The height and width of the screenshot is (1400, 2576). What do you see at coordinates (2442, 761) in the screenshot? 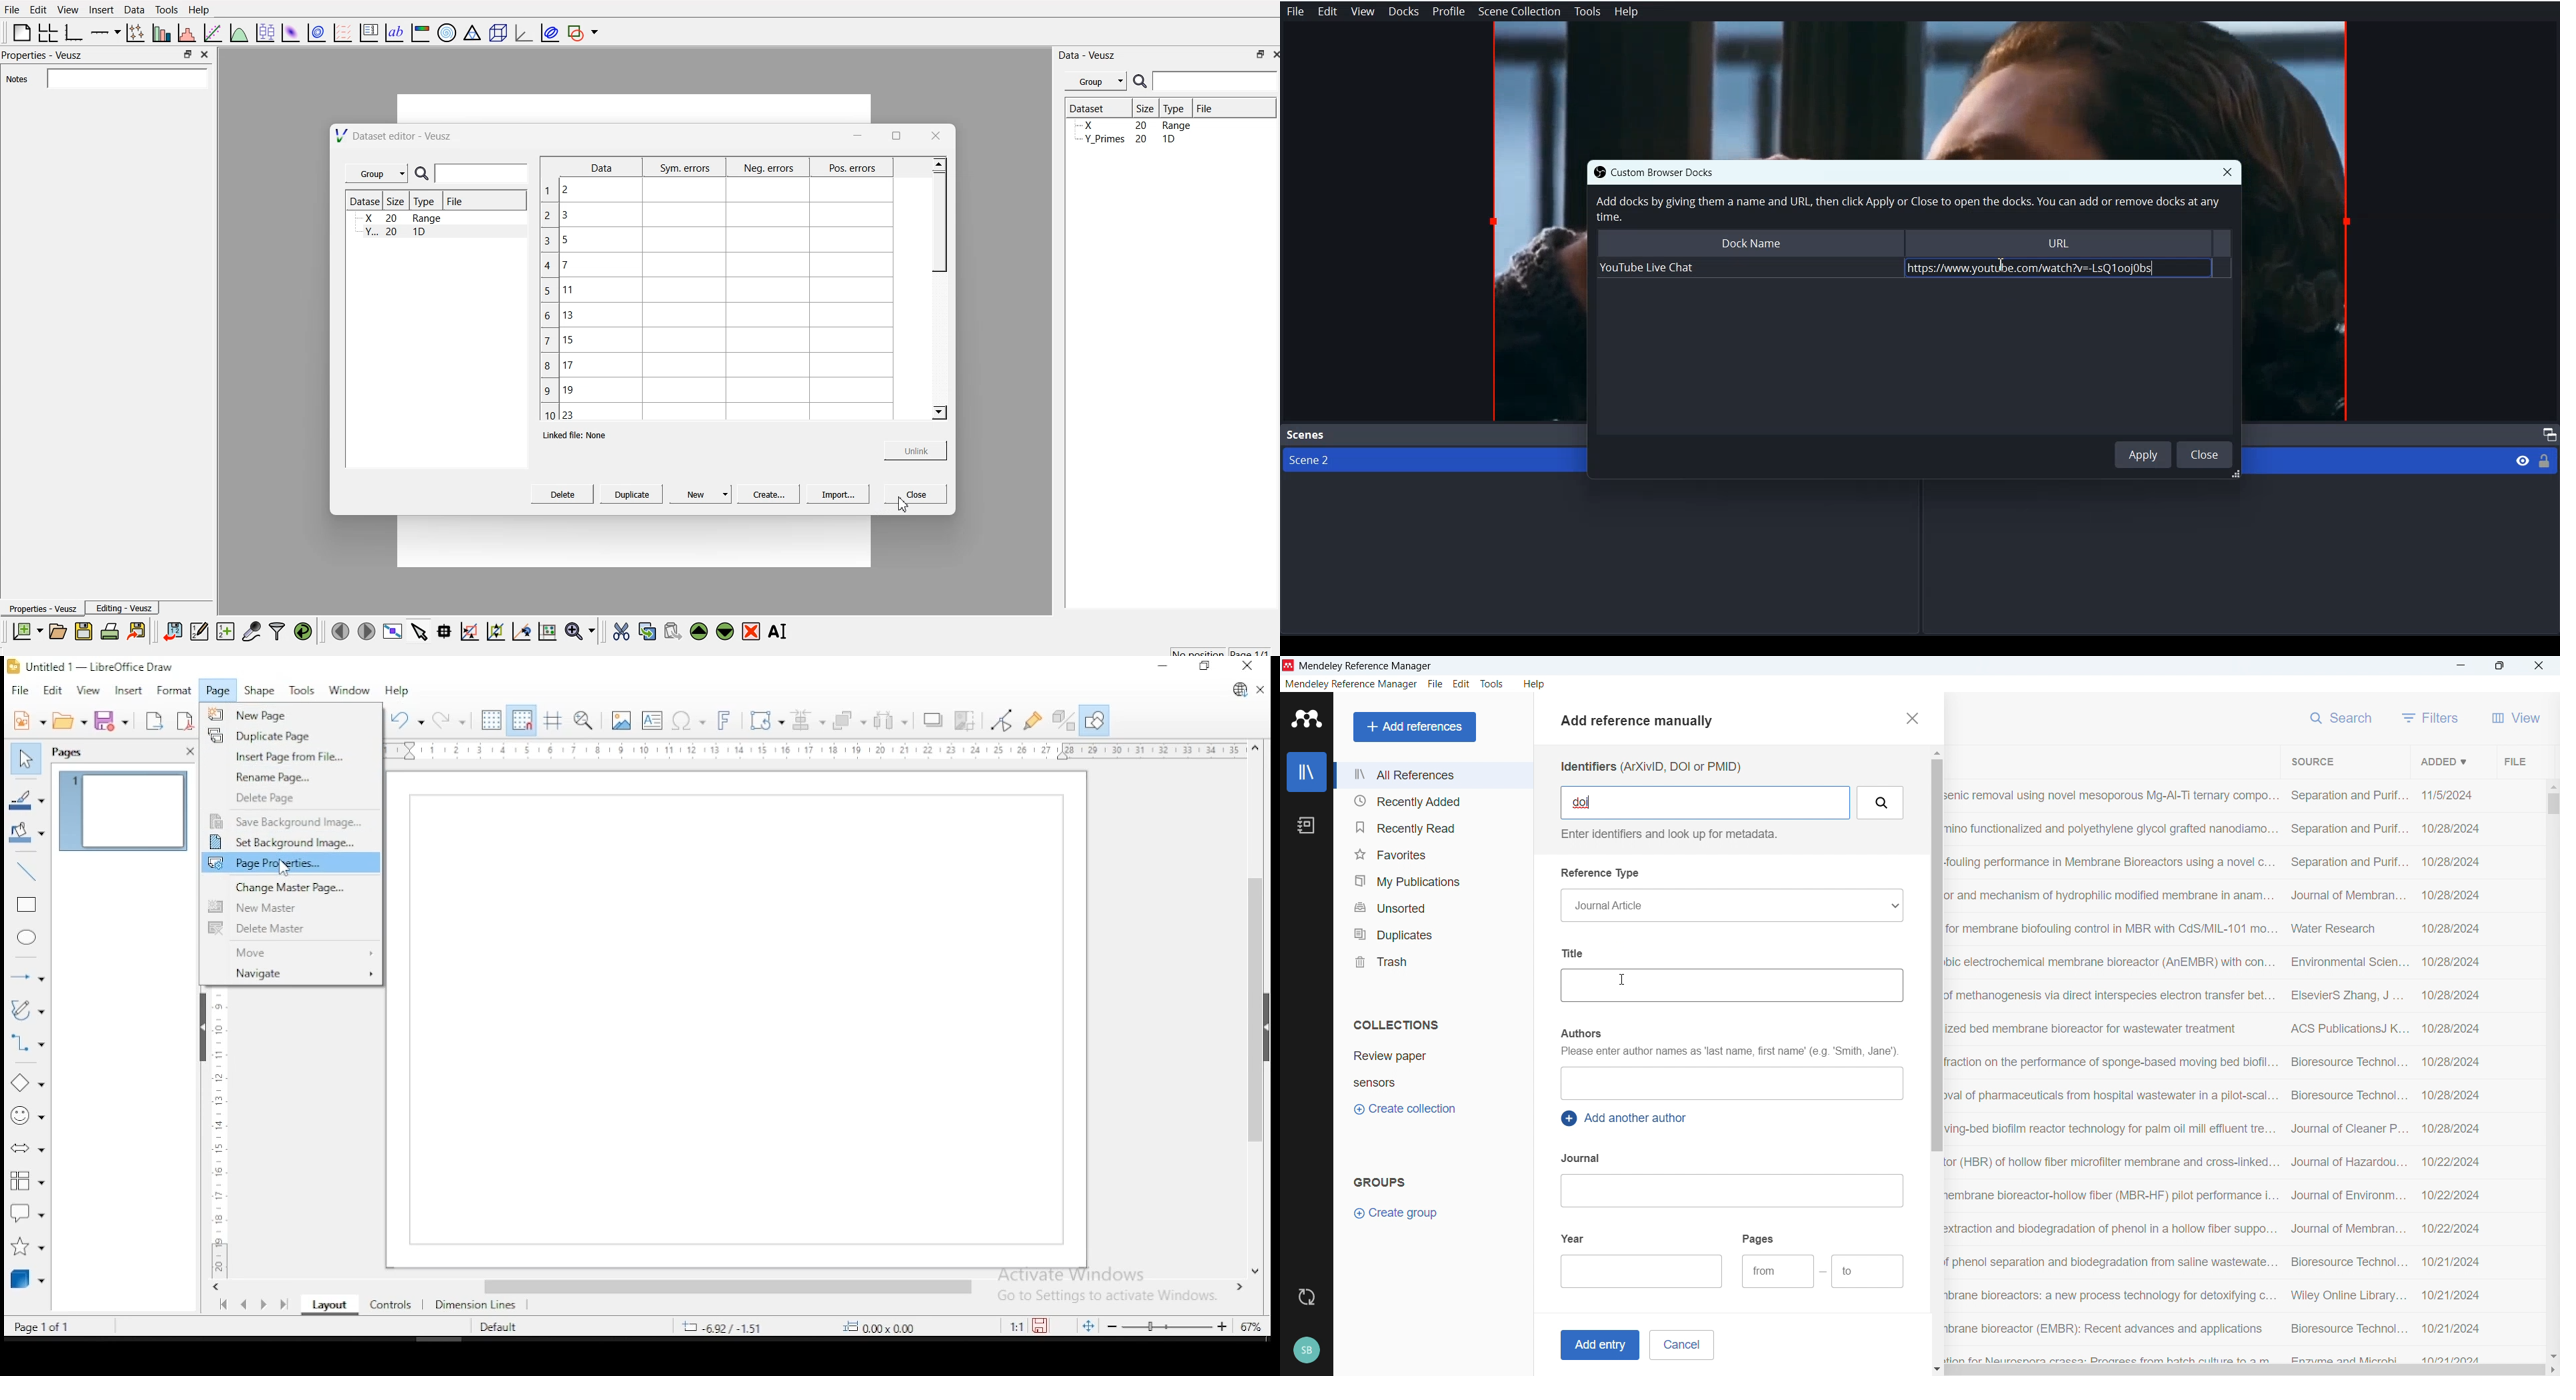
I see `Sort by date added ` at bounding box center [2442, 761].